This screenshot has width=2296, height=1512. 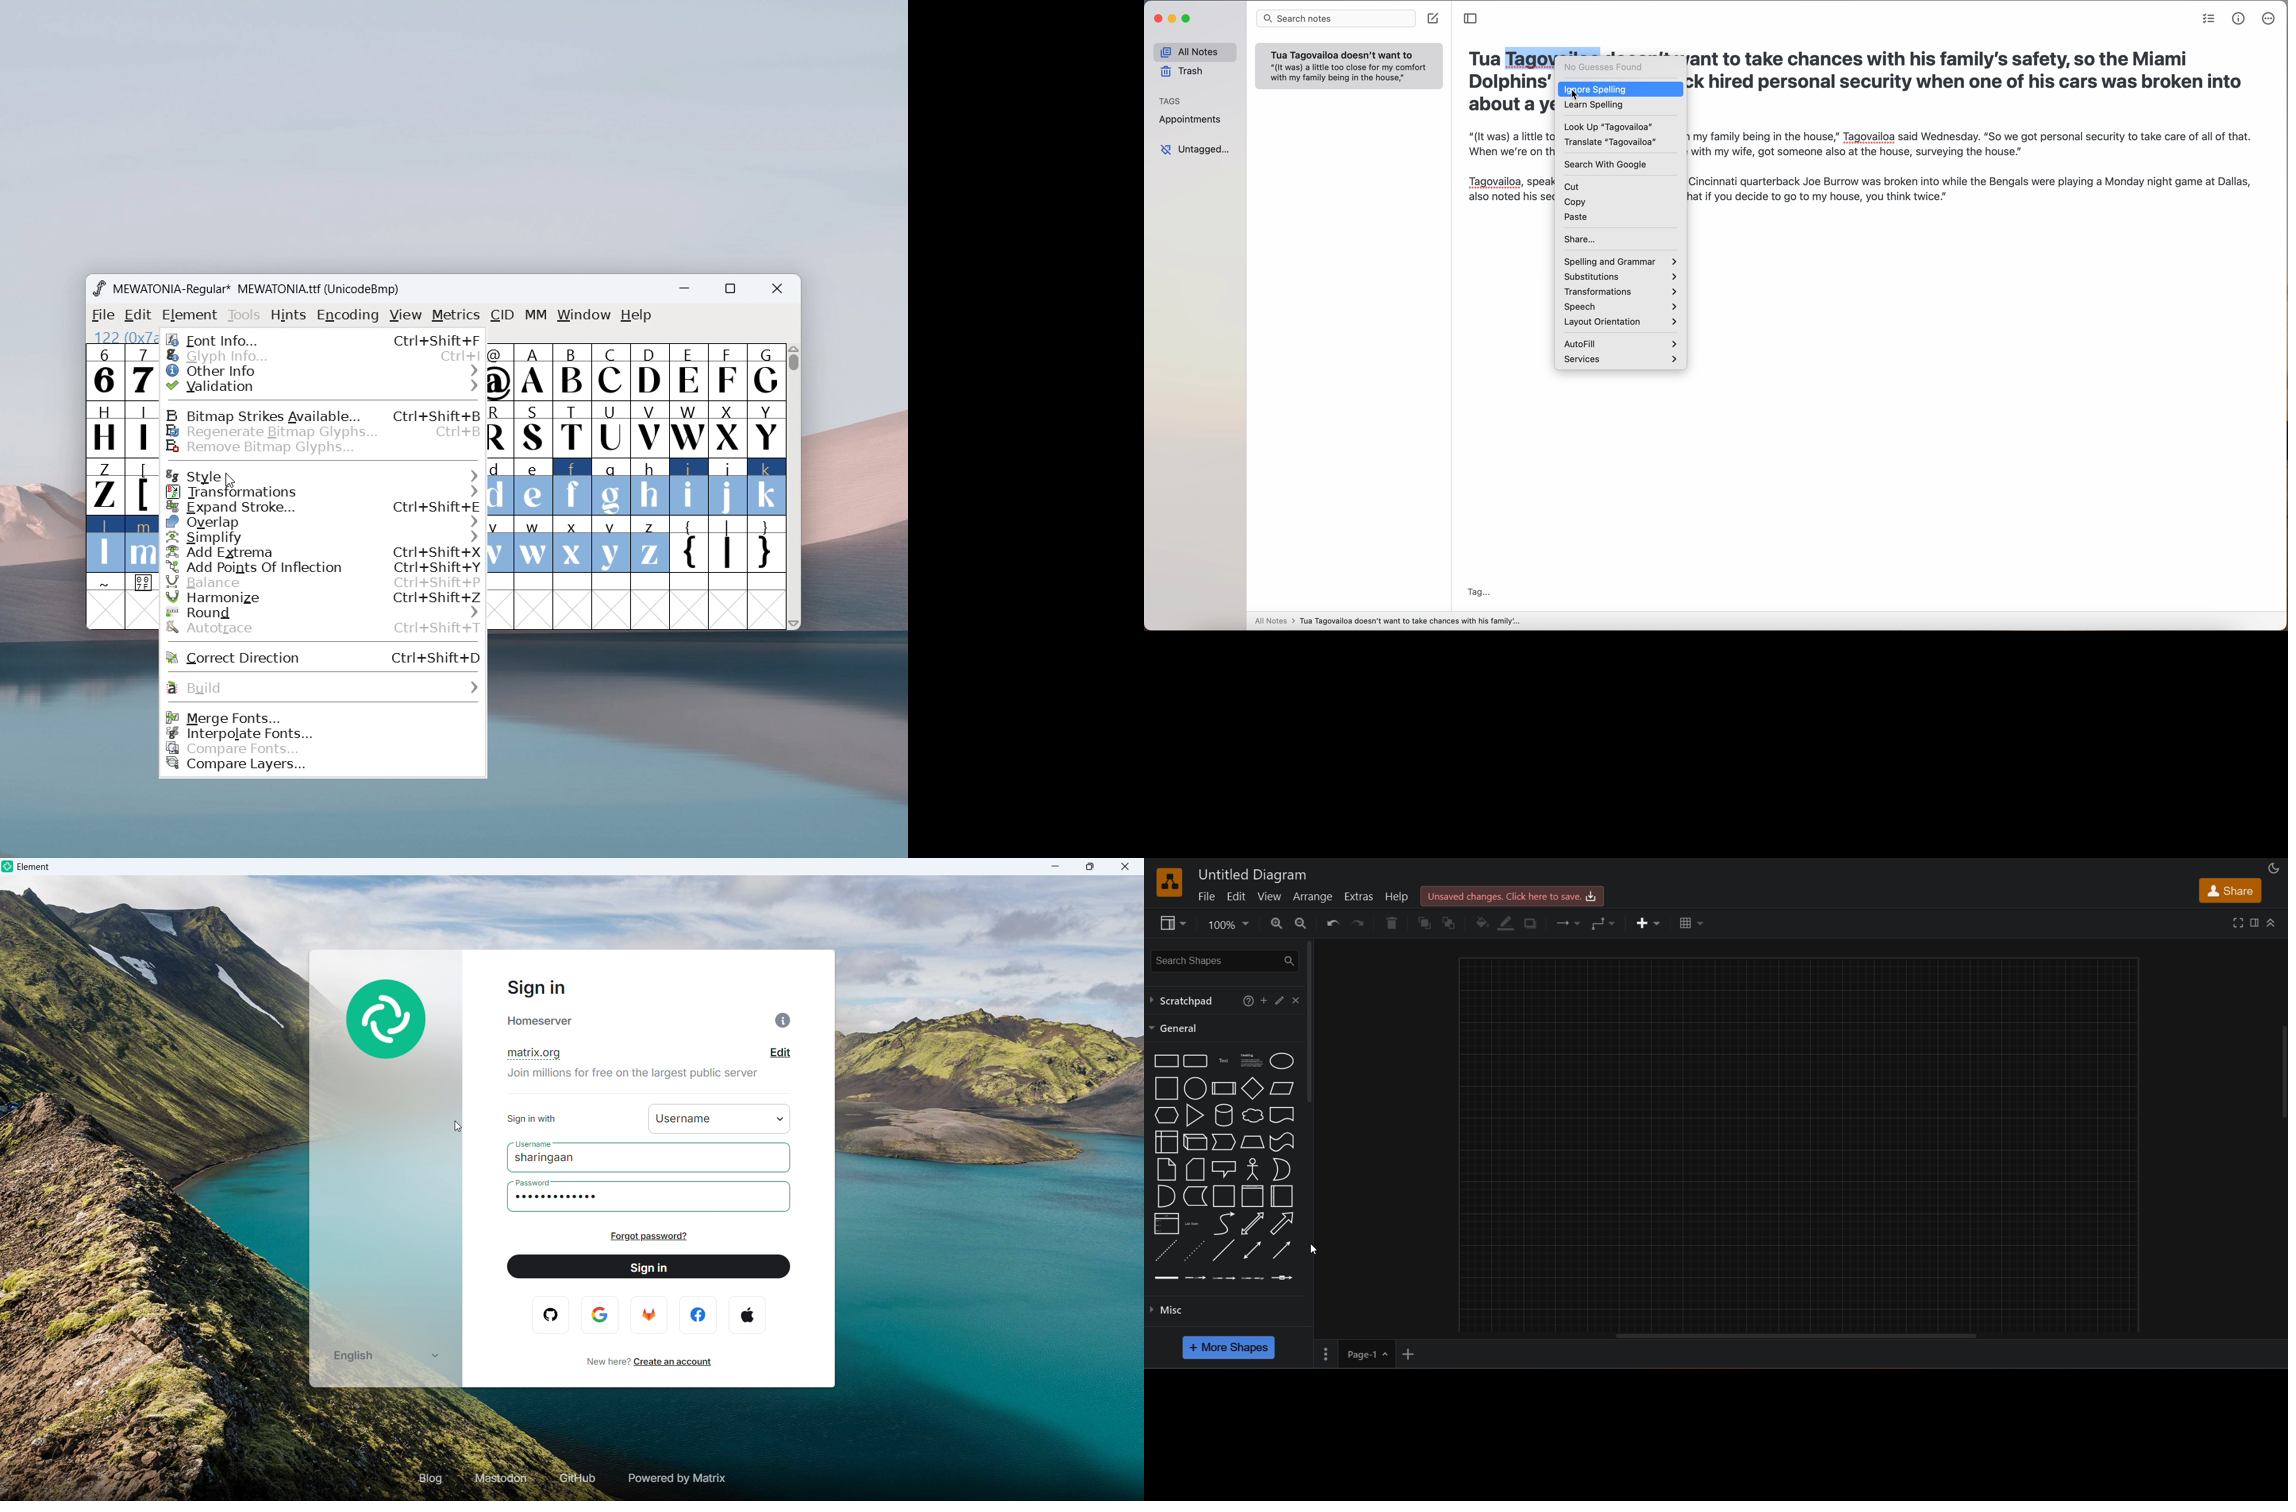 I want to click on Cursor, so click(x=230, y=481).